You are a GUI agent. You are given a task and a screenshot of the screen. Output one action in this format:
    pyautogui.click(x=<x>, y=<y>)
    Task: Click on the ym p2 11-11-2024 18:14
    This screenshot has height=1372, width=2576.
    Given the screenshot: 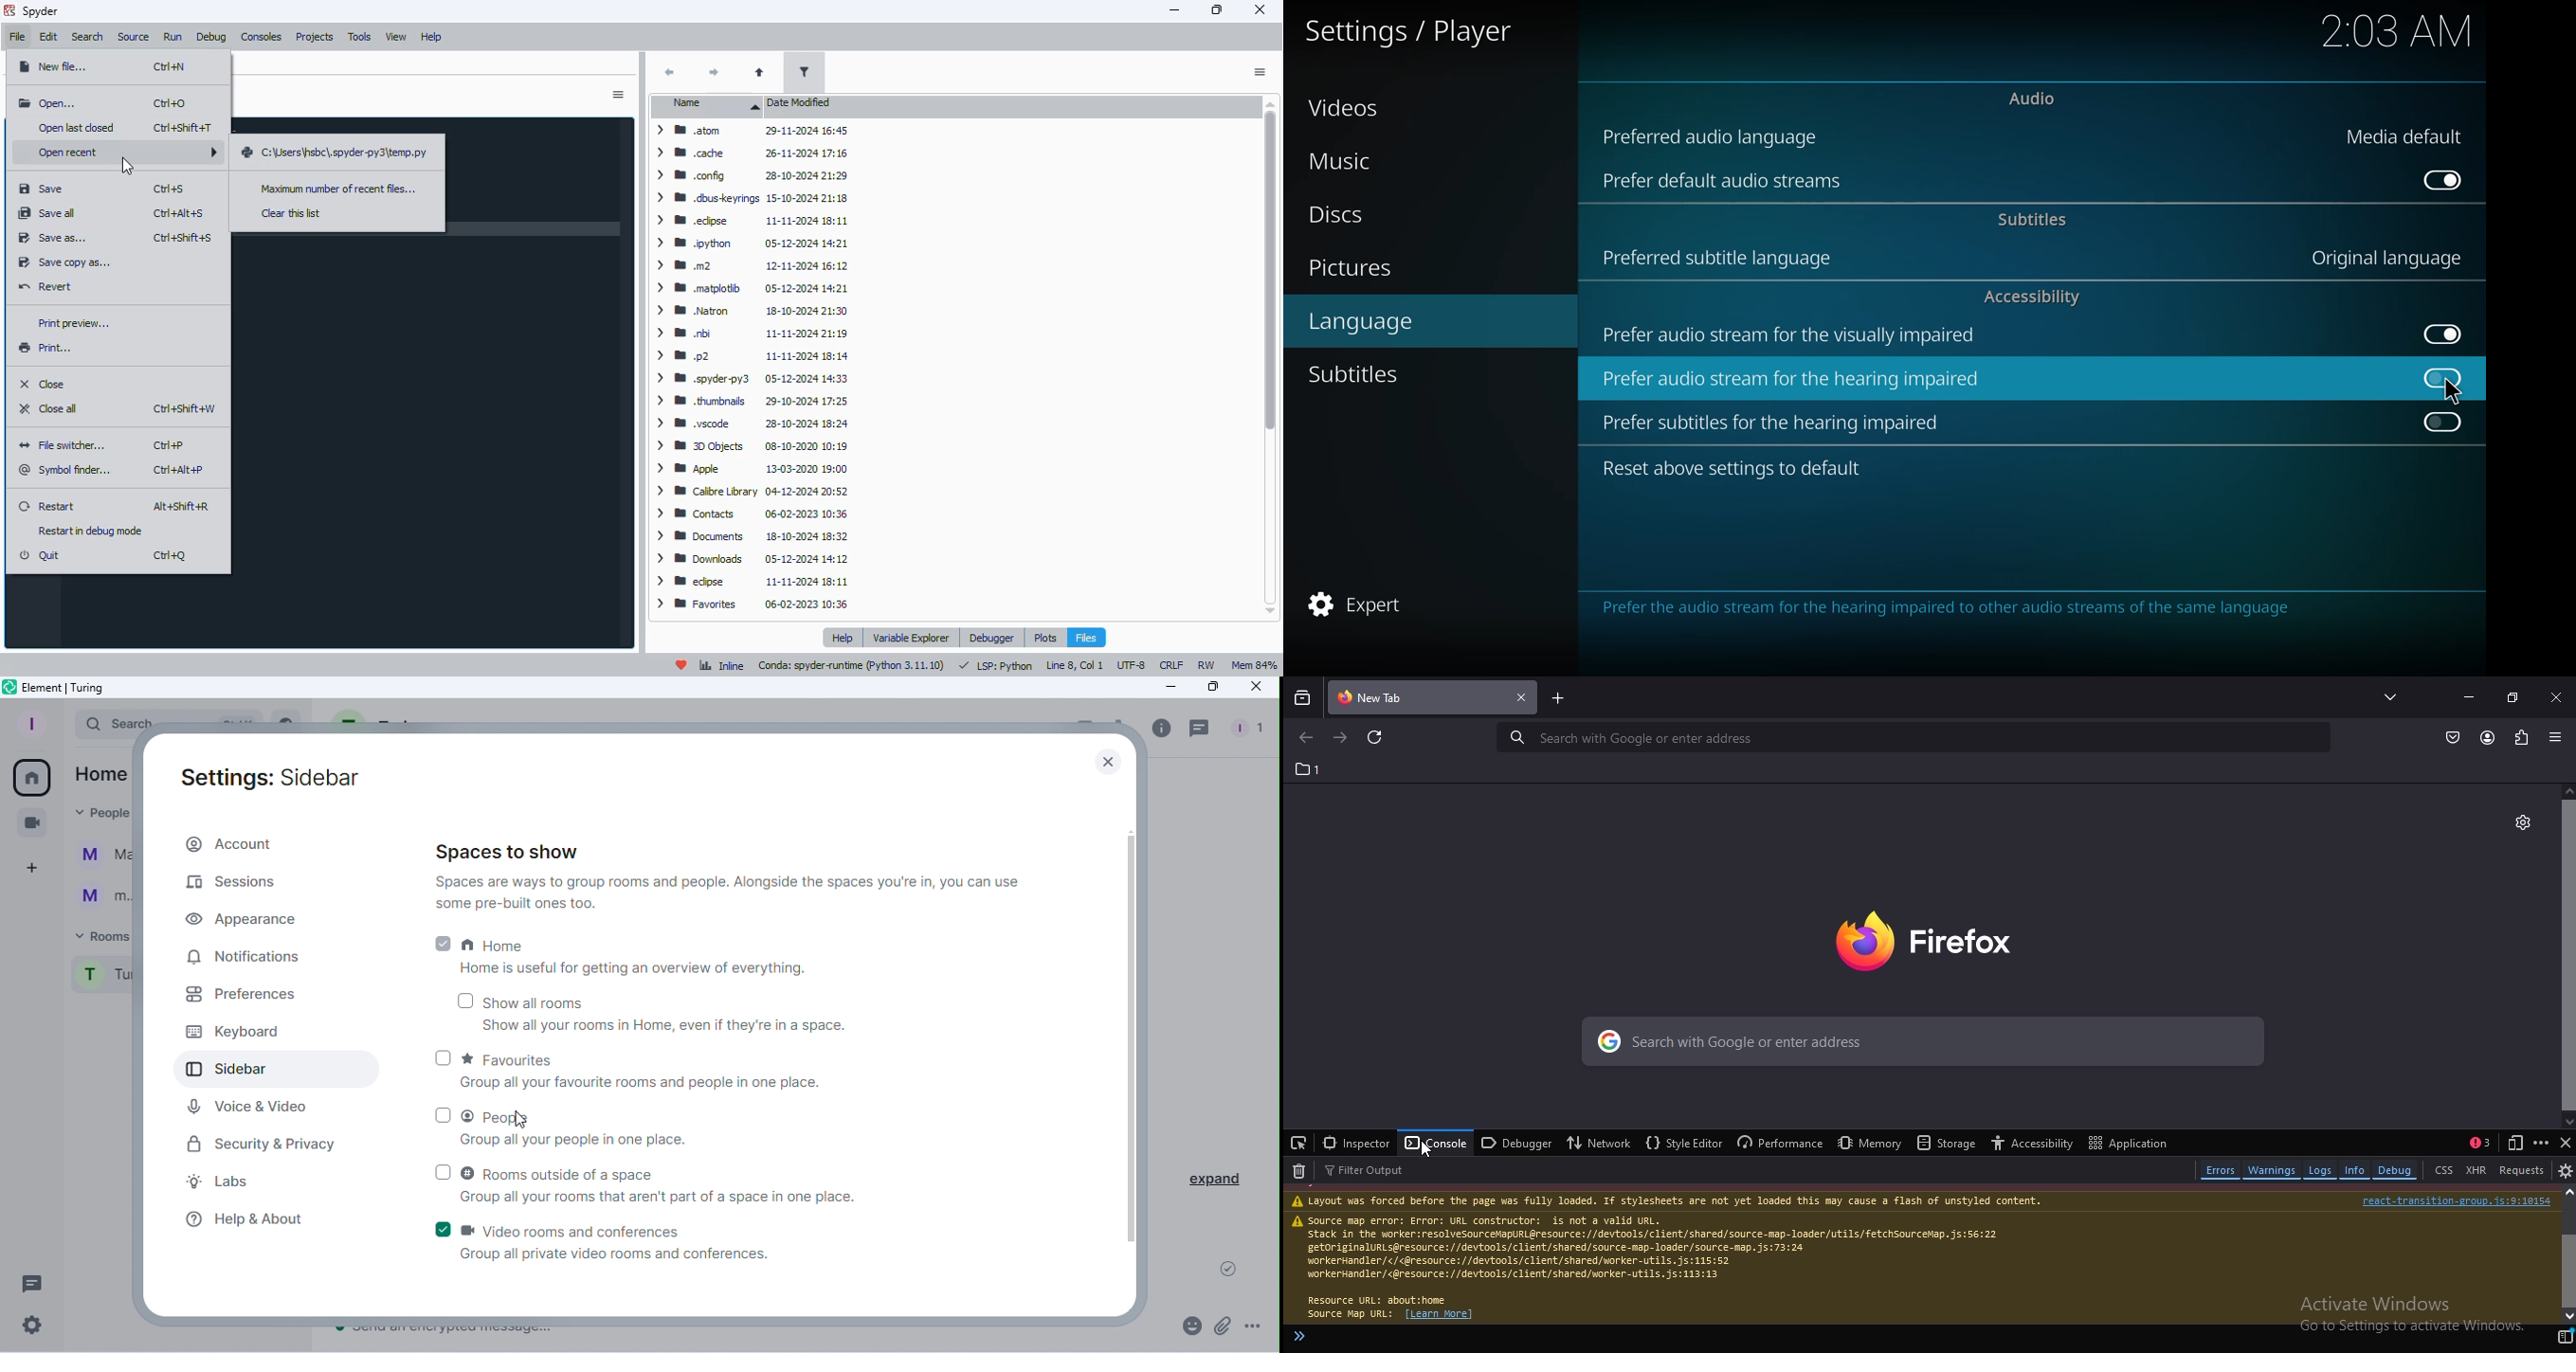 What is the action you would take?
    pyautogui.click(x=748, y=353)
    